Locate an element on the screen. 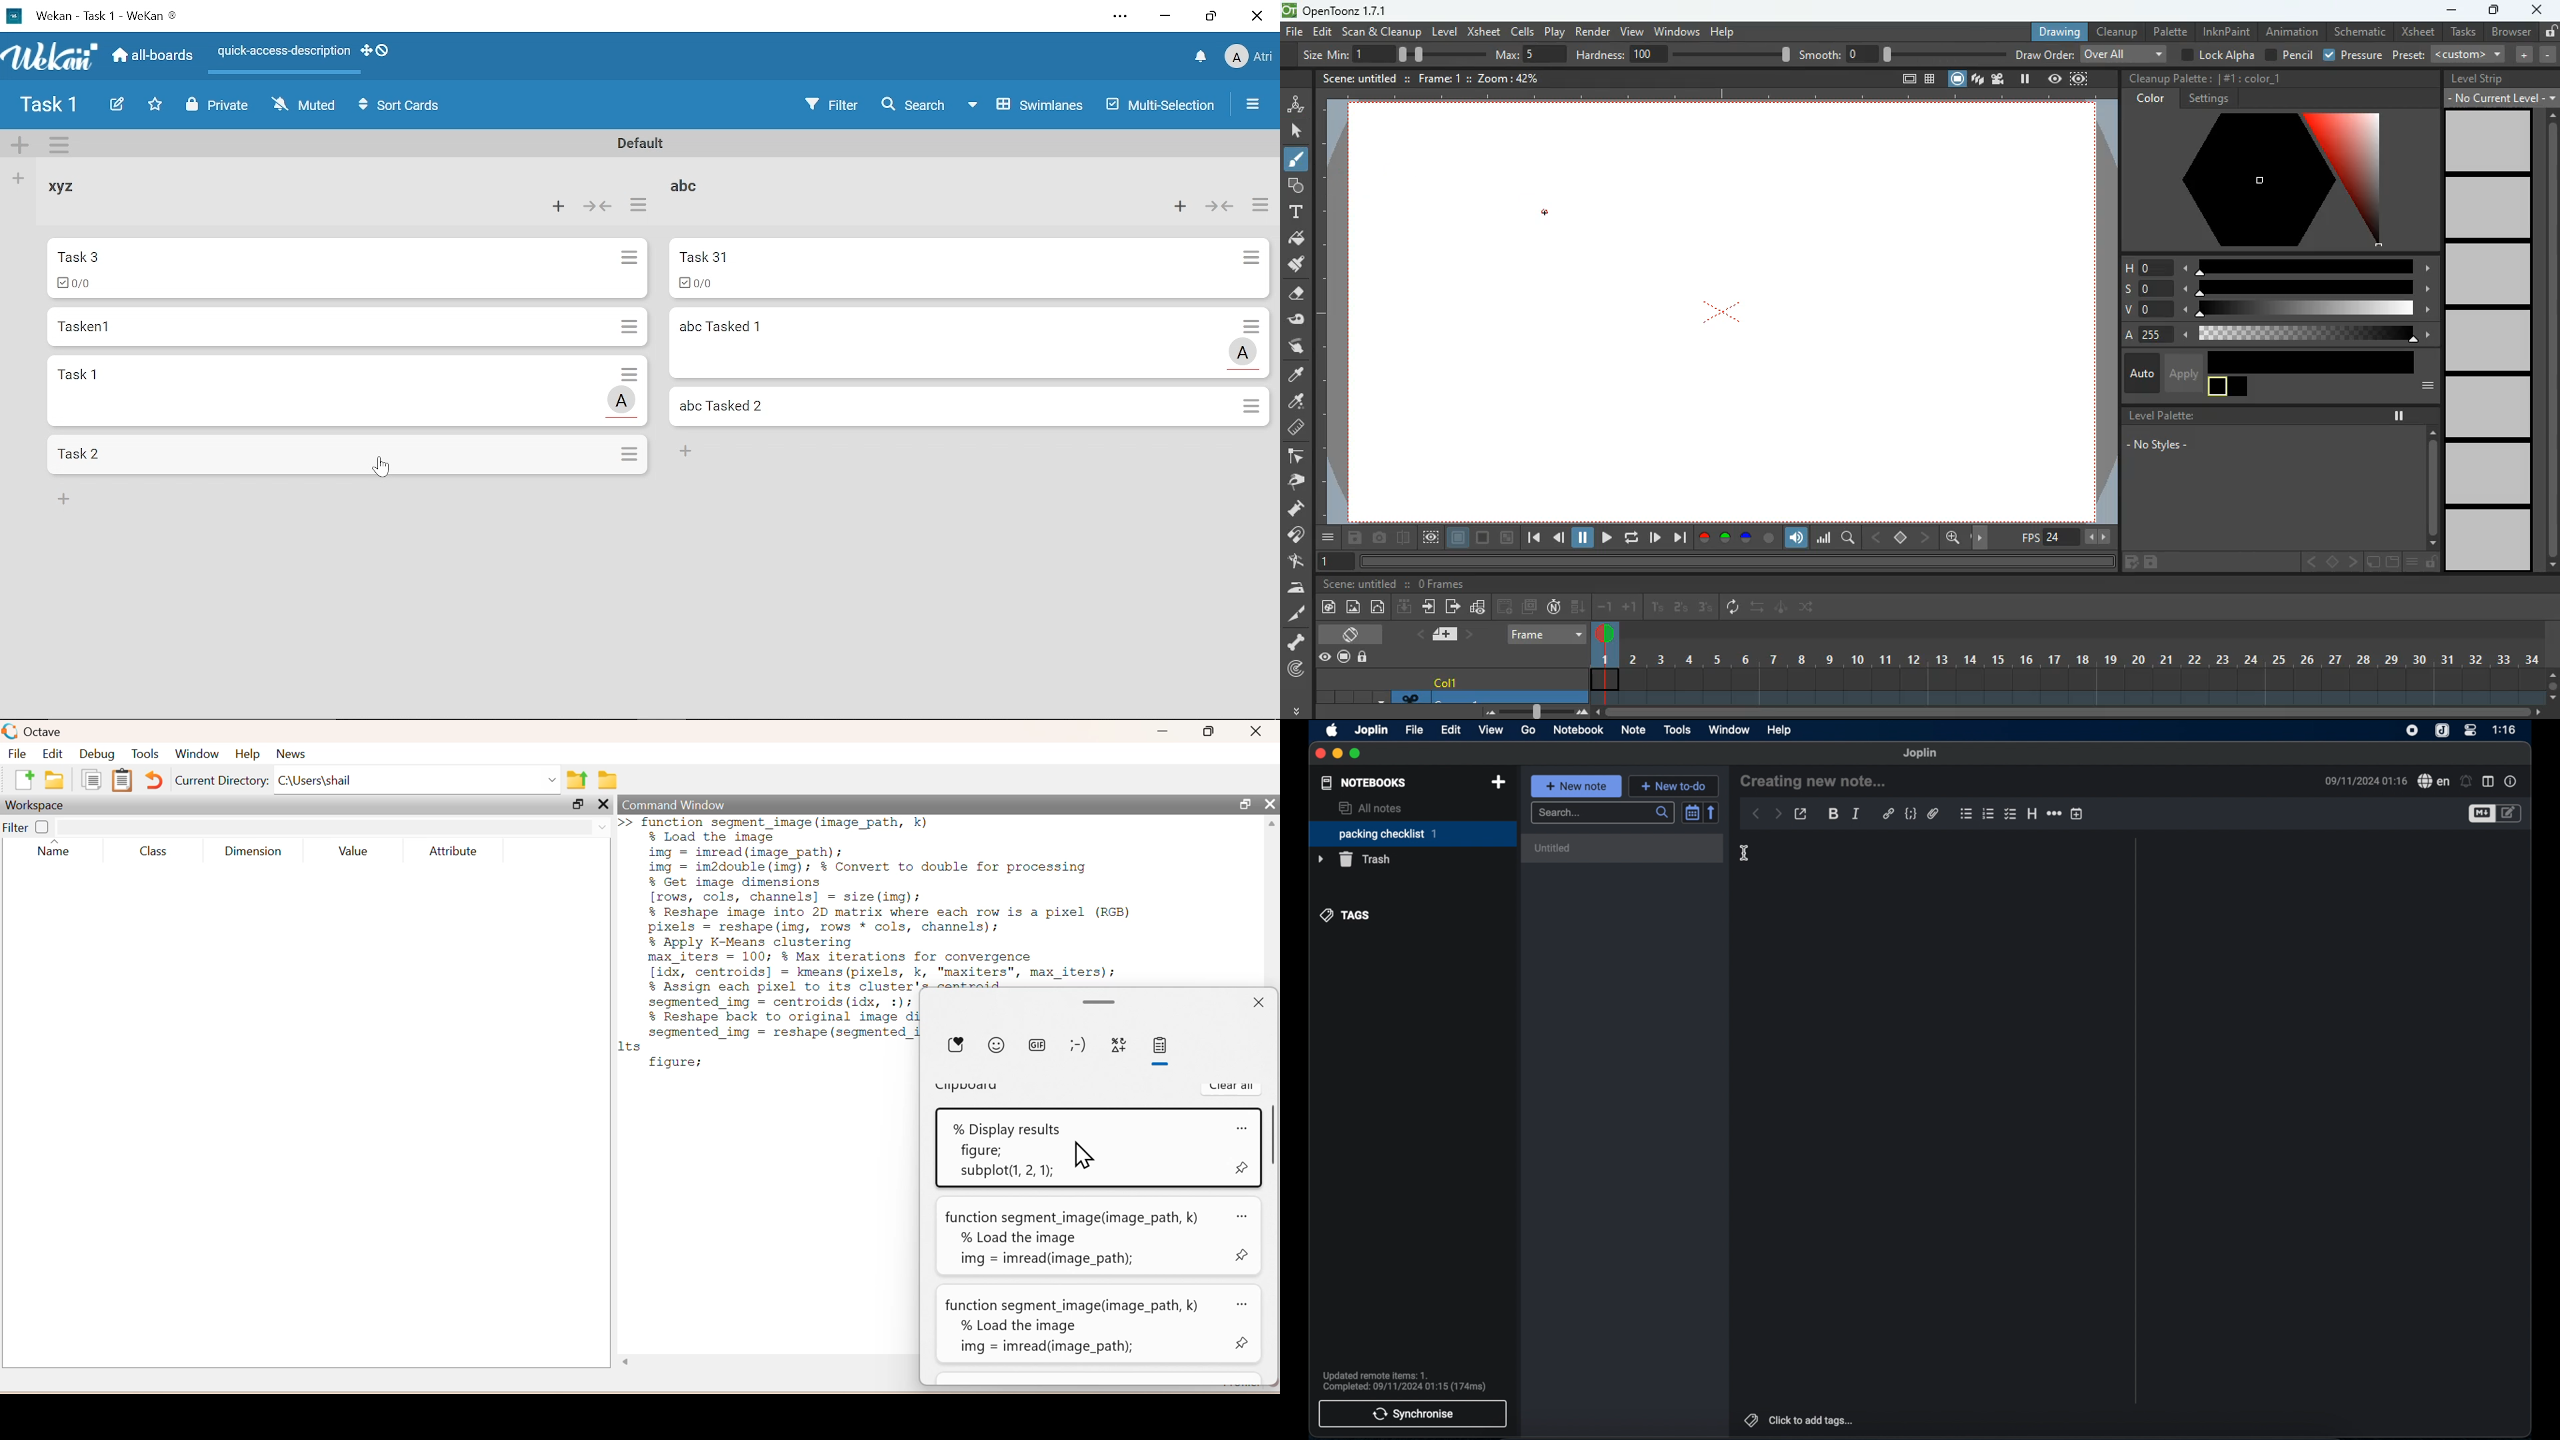 Image resolution: width=2576 pixels, height=1456 pixels. apply is located at coordinates (2182, 373).